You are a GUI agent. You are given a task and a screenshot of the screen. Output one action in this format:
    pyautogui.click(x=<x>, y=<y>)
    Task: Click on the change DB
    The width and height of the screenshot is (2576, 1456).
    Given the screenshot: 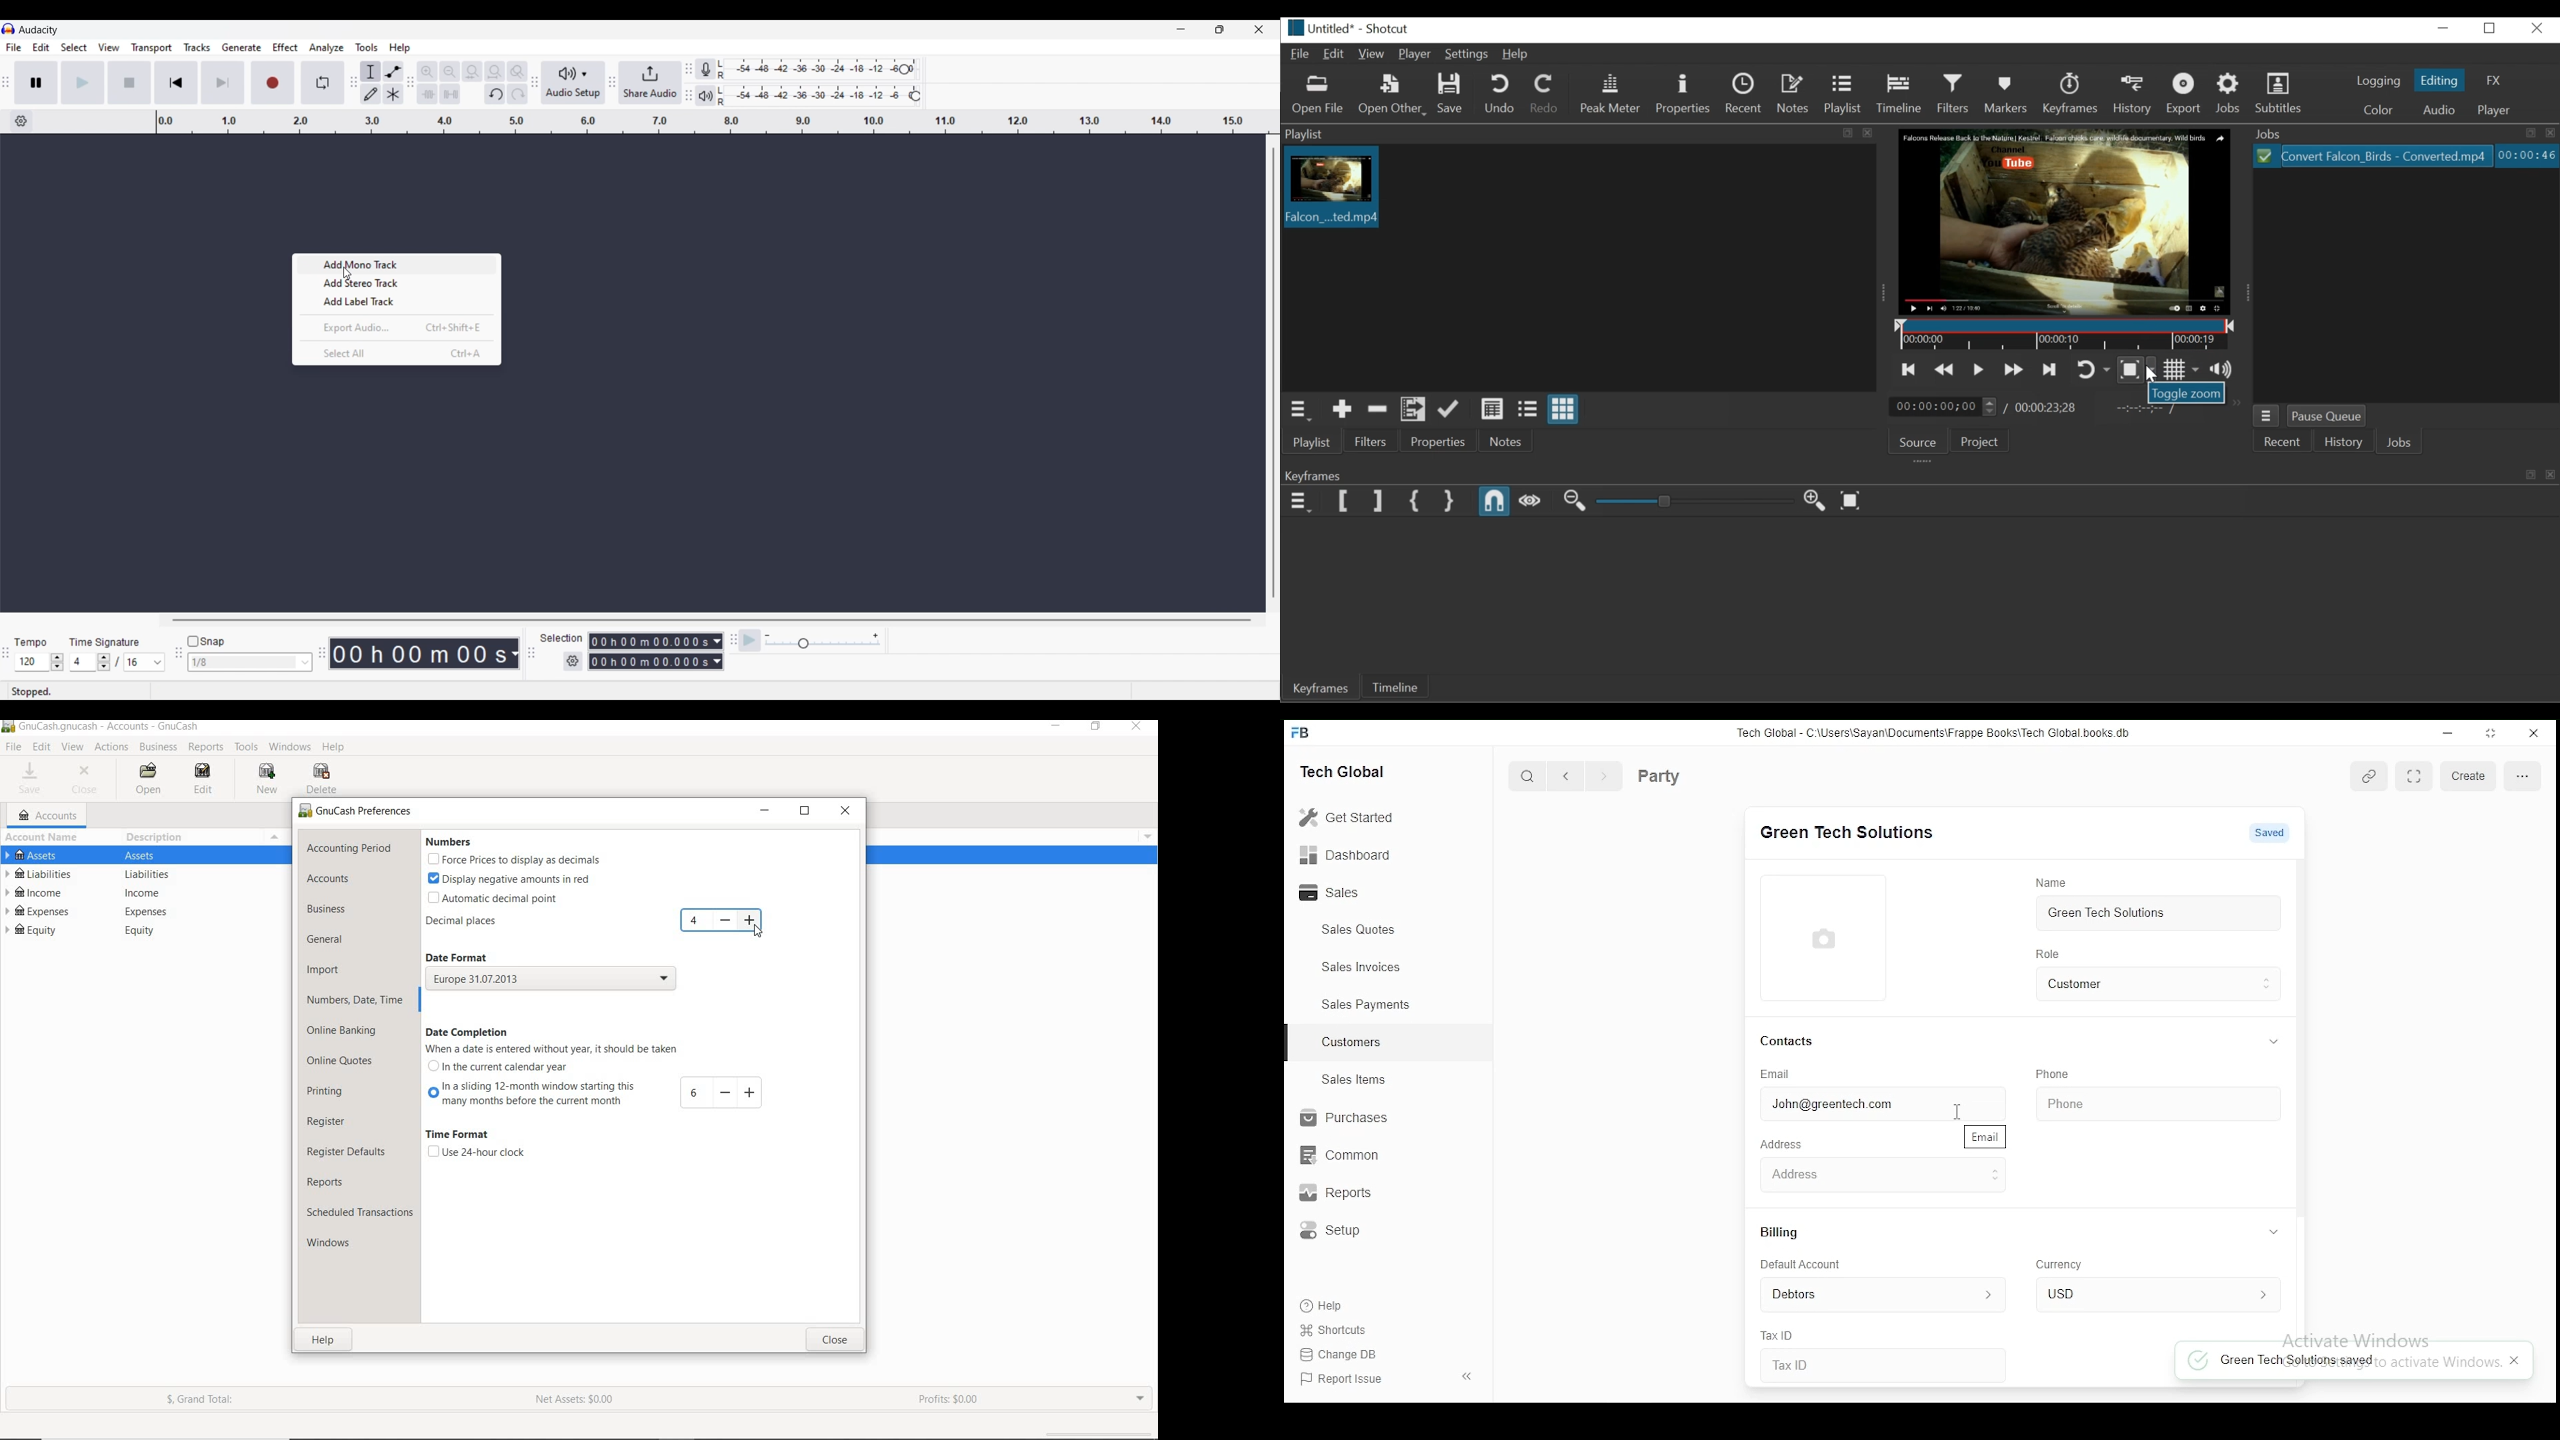 What is the action you would take?
    pyautogui.click(x=1341, y=1353)
    